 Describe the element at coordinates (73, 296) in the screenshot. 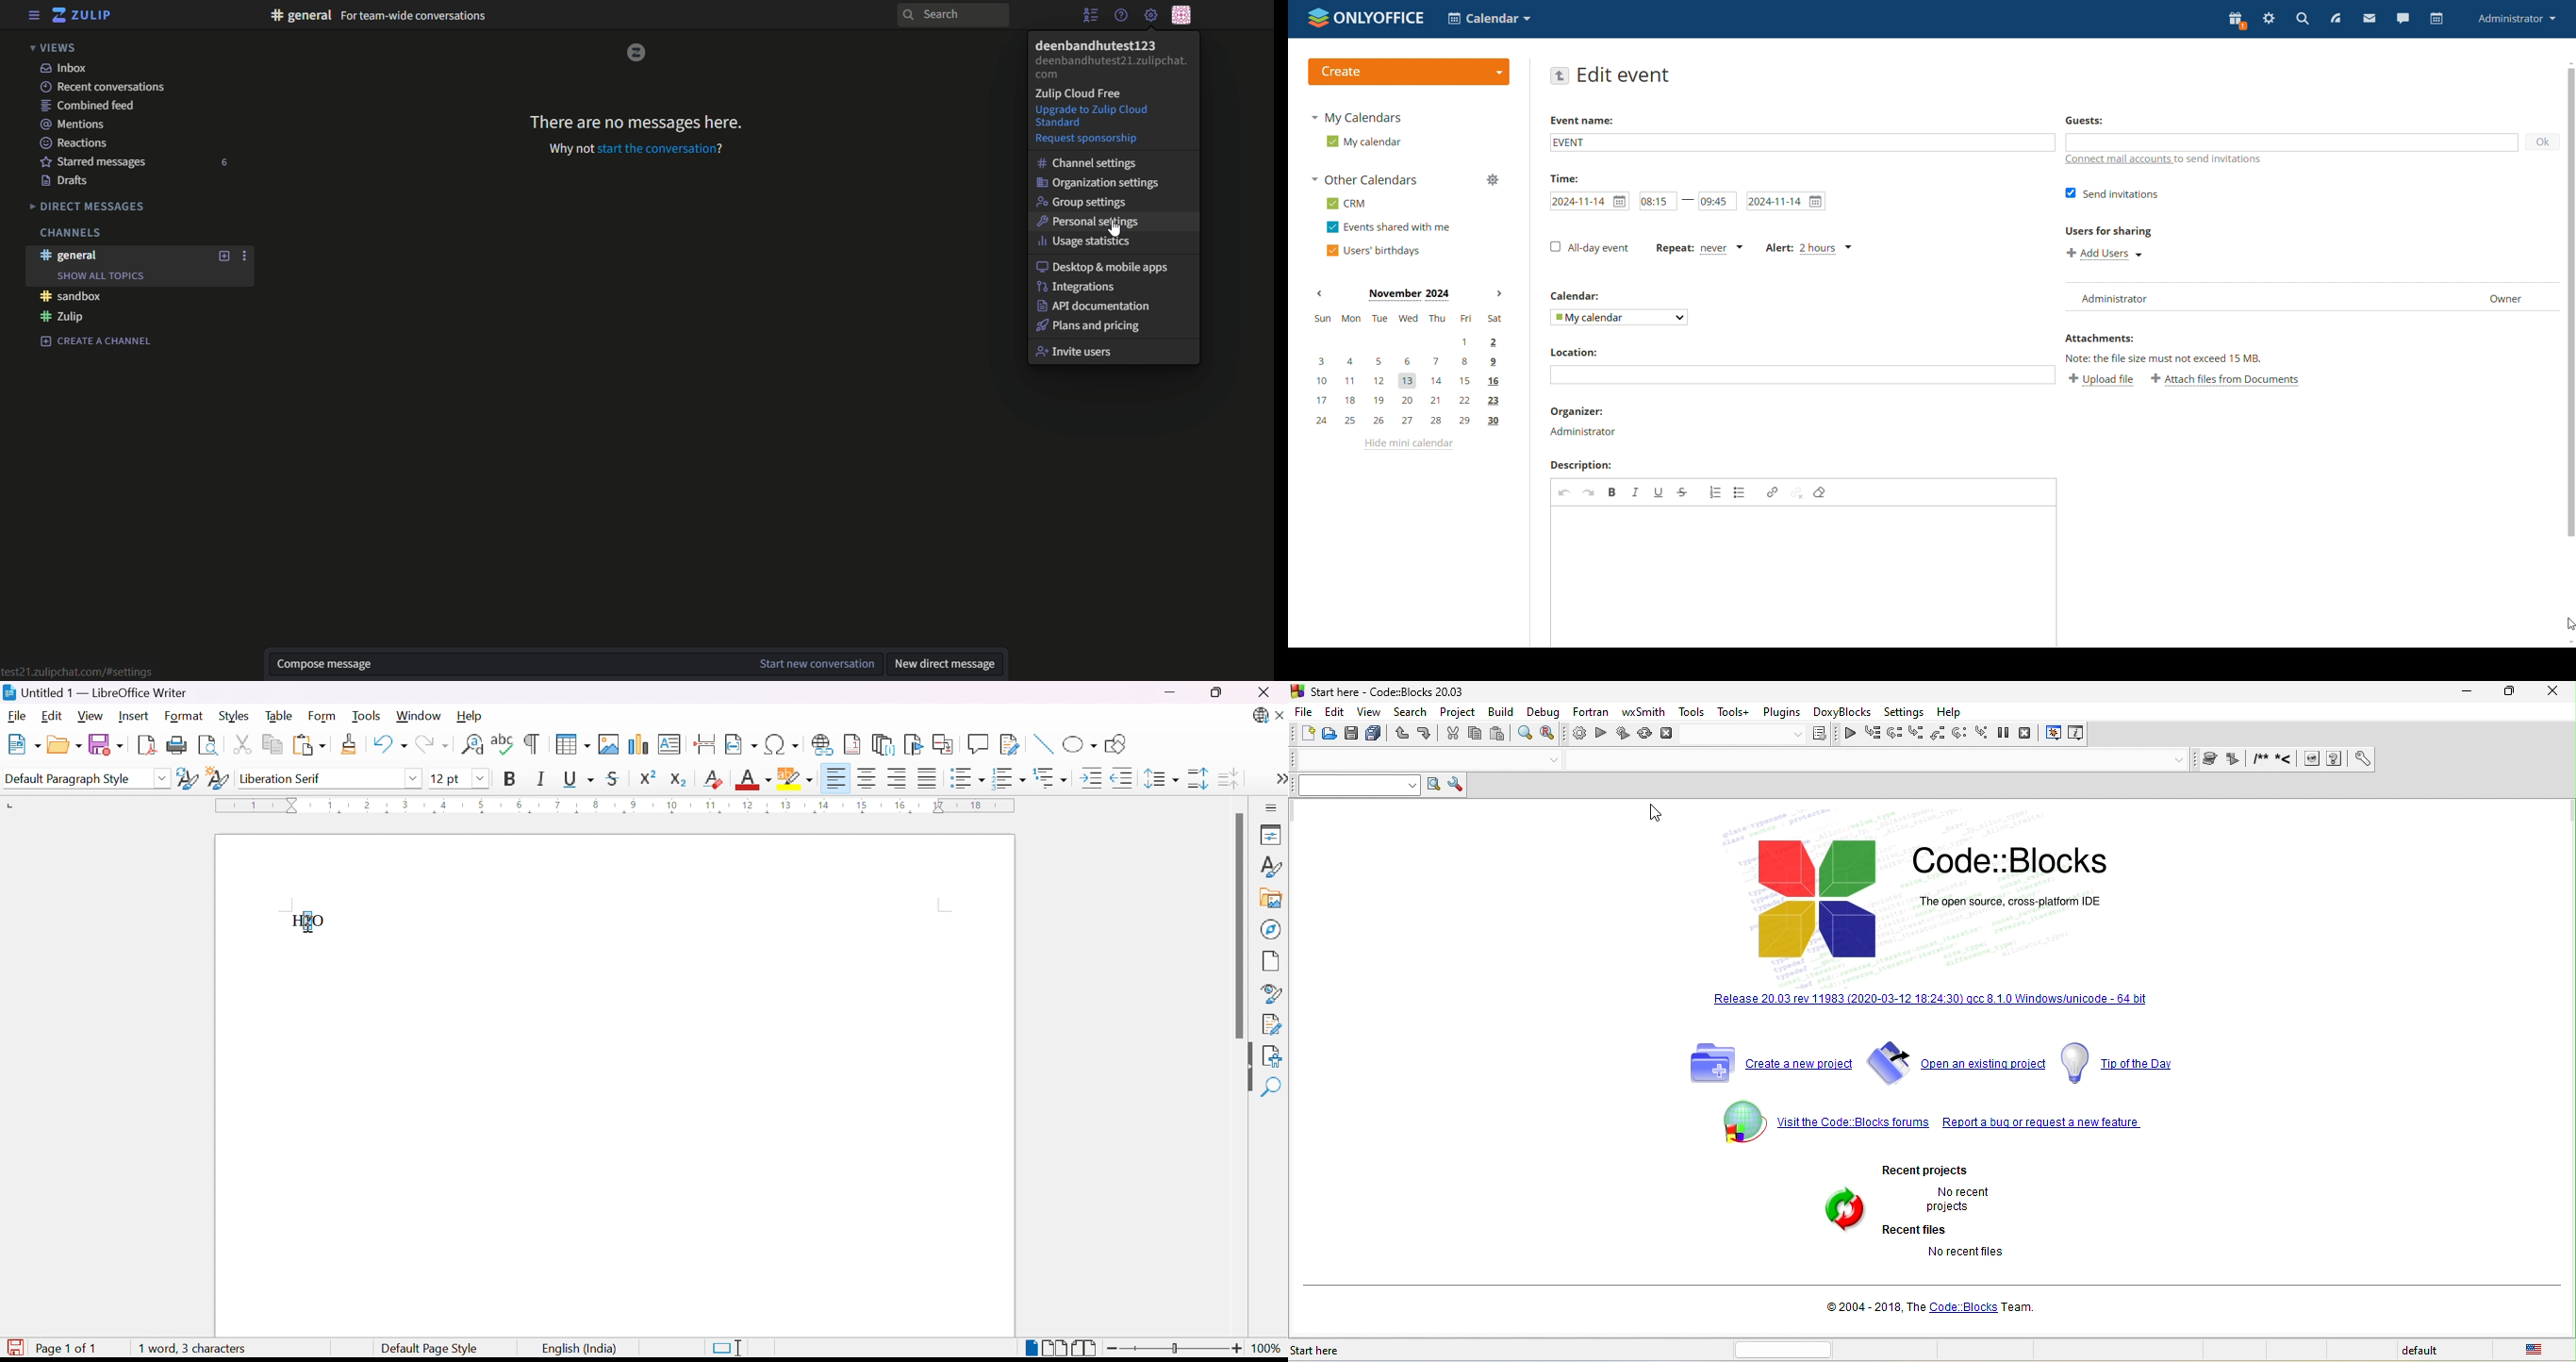

I see `#sandbox` at that location.